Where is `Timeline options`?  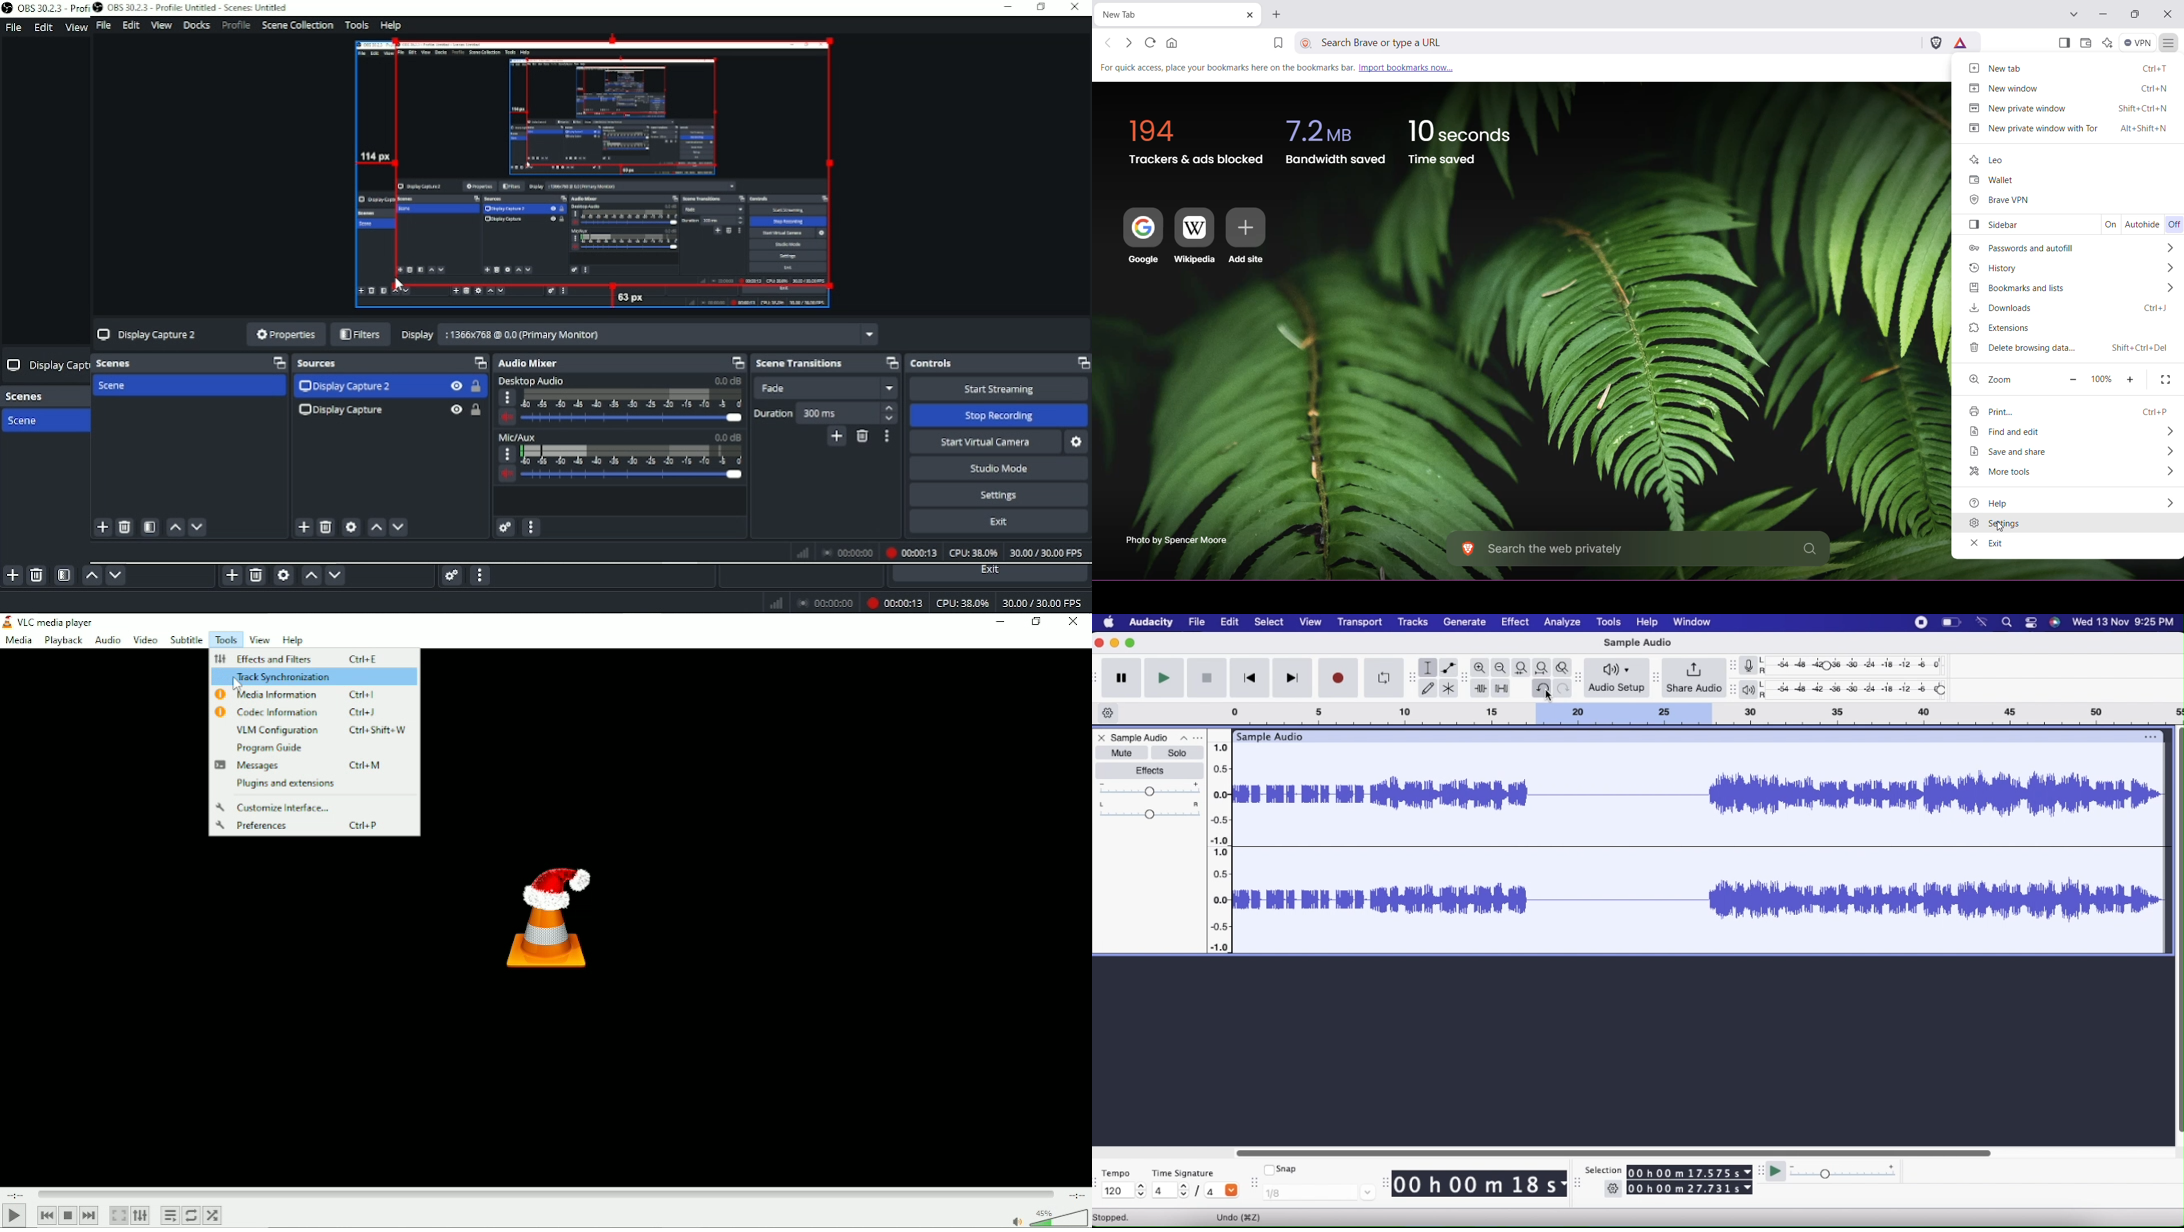
Timeline options is located at coordinates (1109, 713).